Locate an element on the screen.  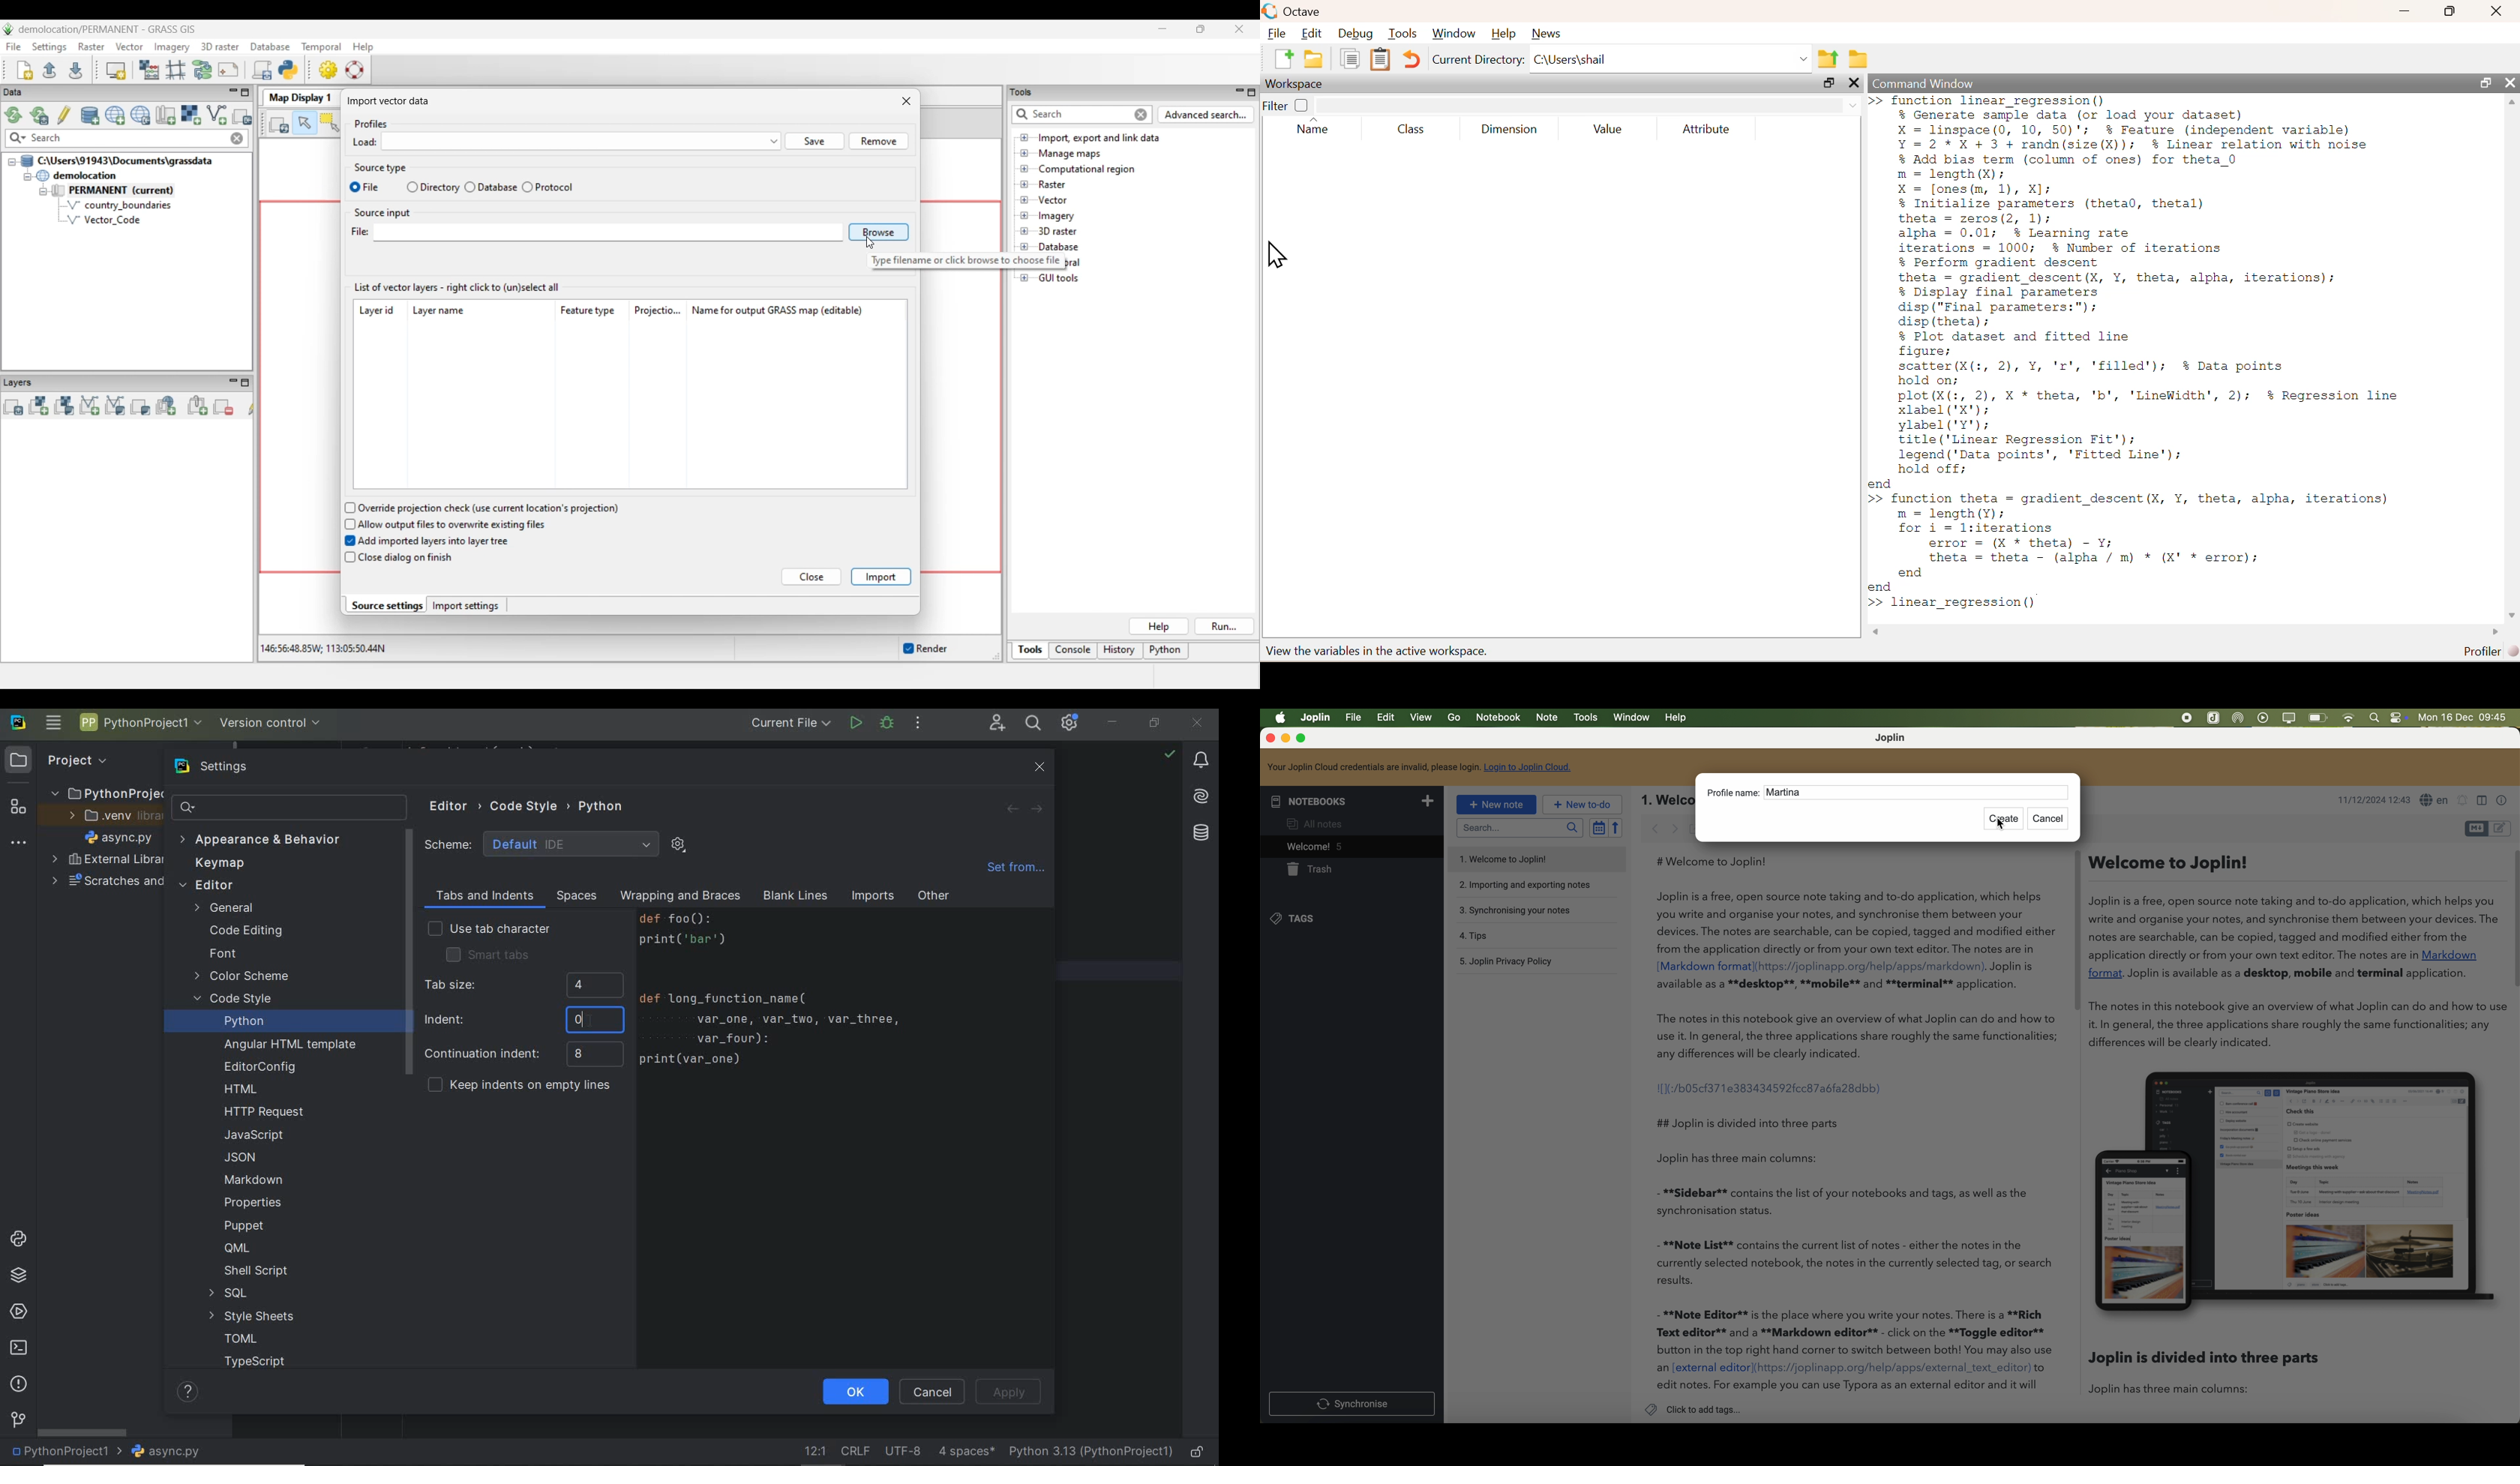
image is located at coordinates (2293, 1193).